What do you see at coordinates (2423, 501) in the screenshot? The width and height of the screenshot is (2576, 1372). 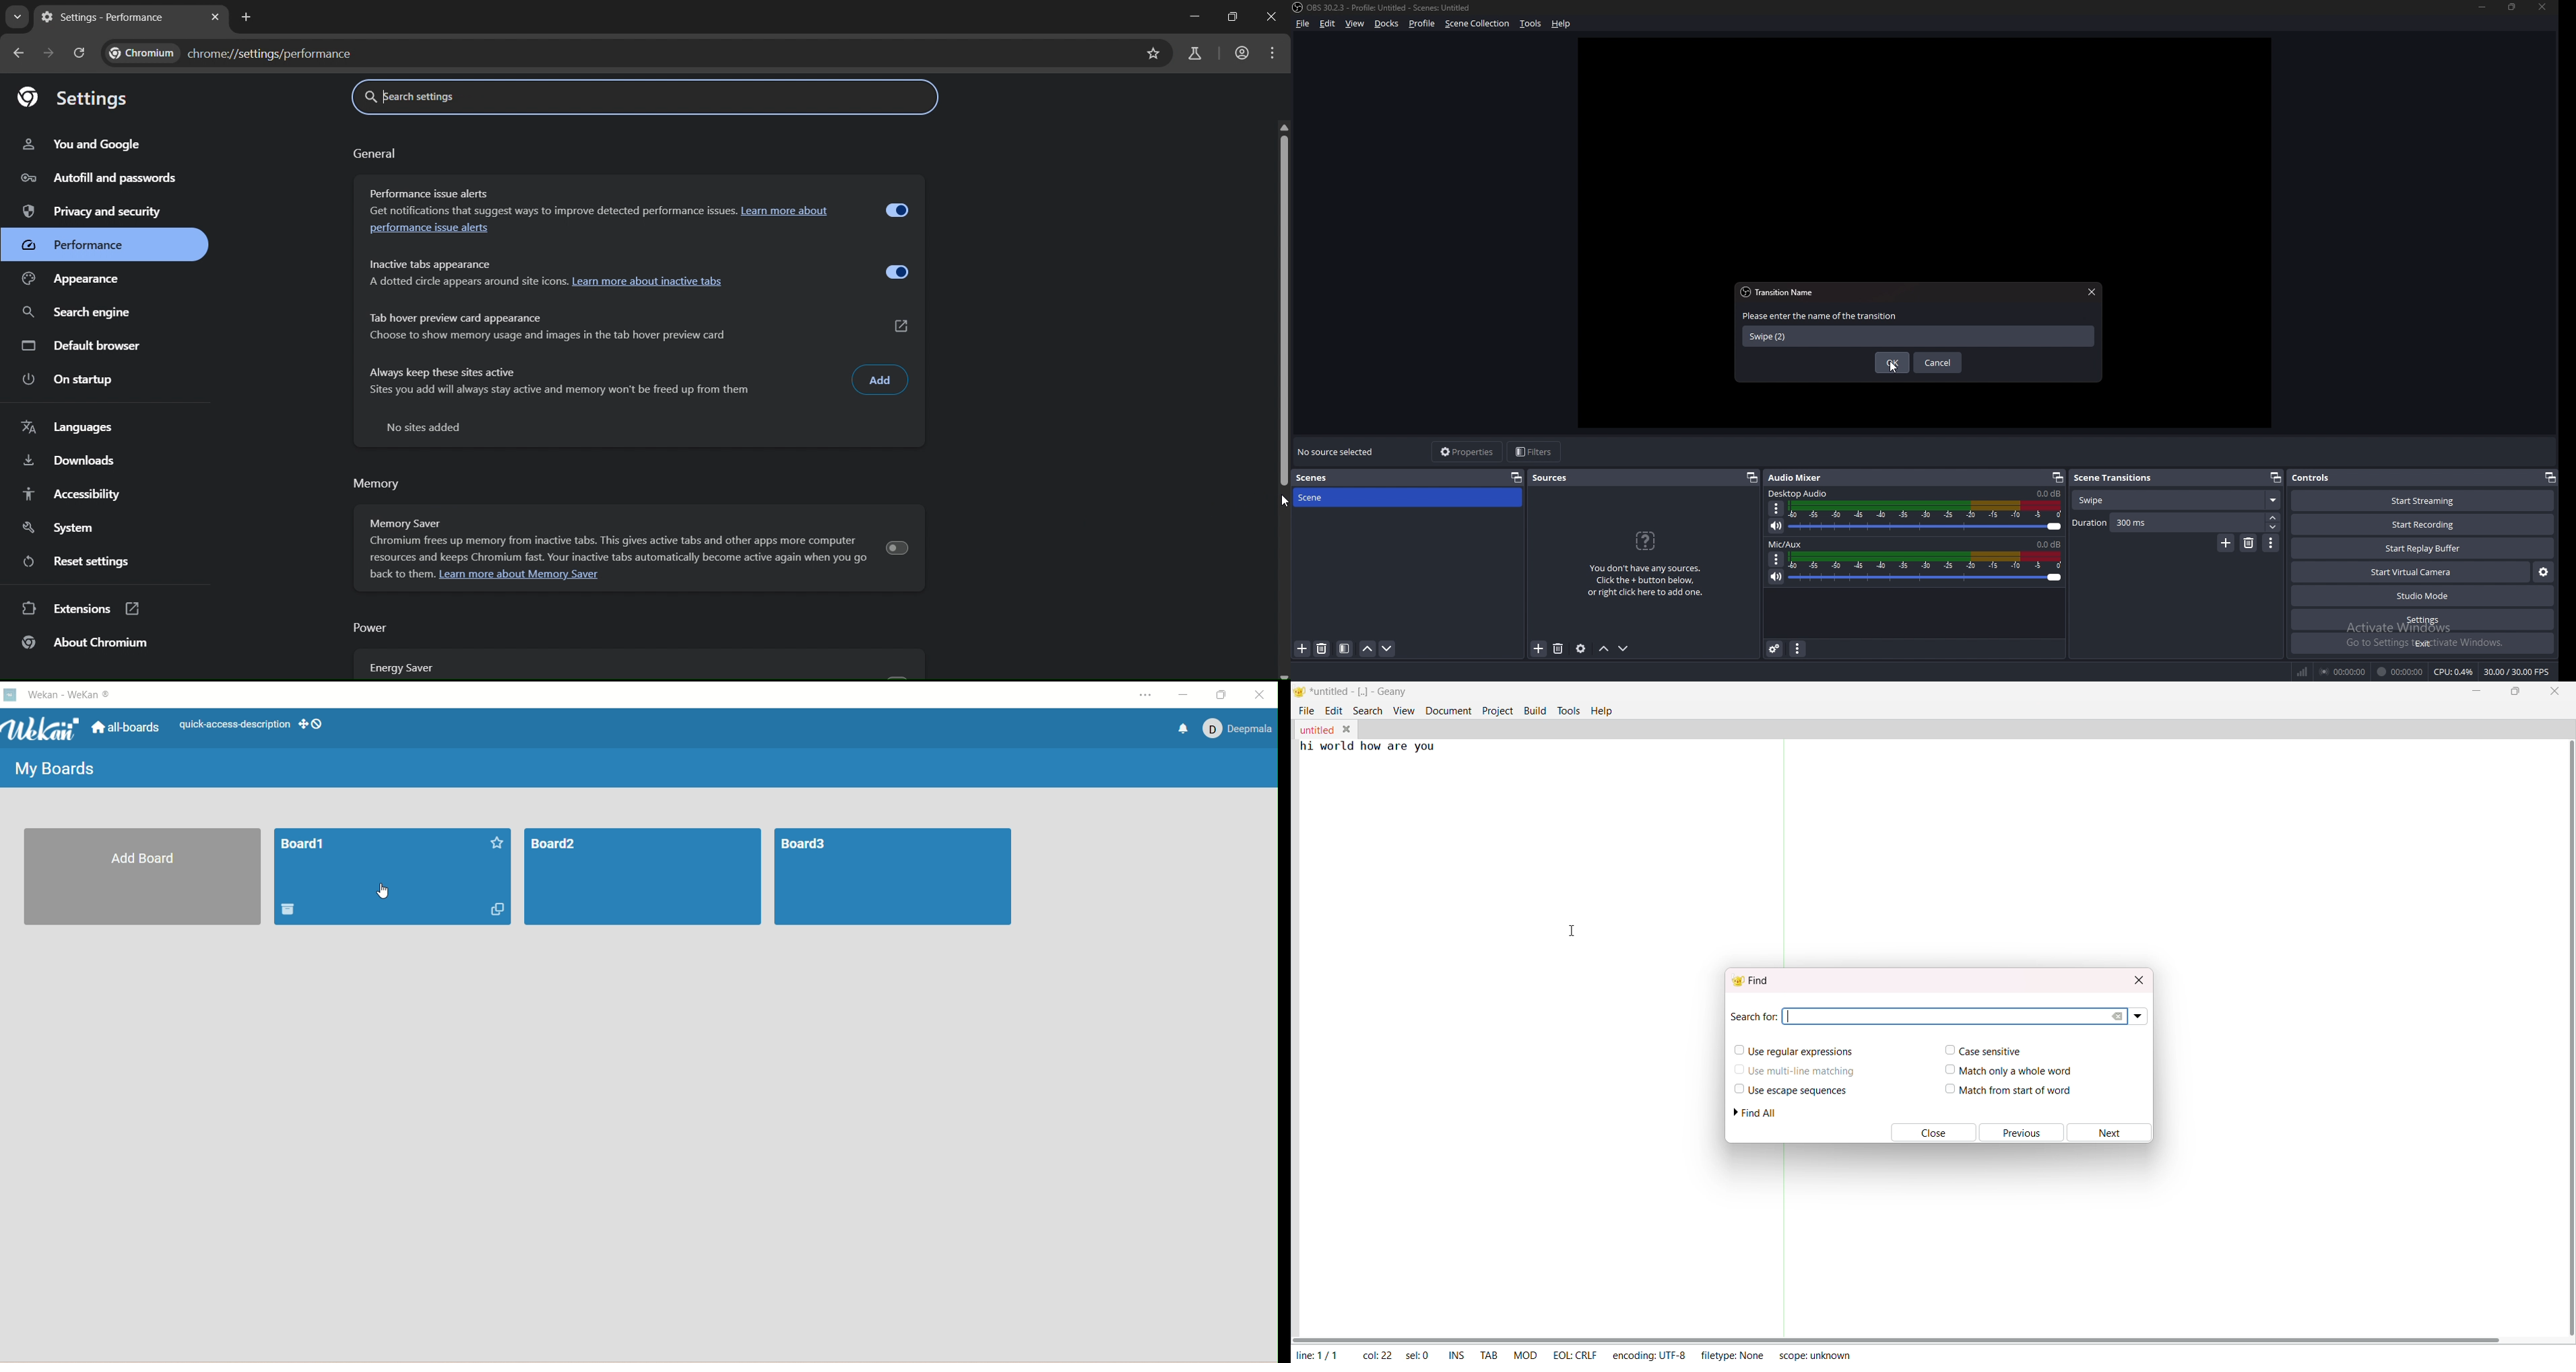 I see `start streaming` at bounding box center [2423, 501].